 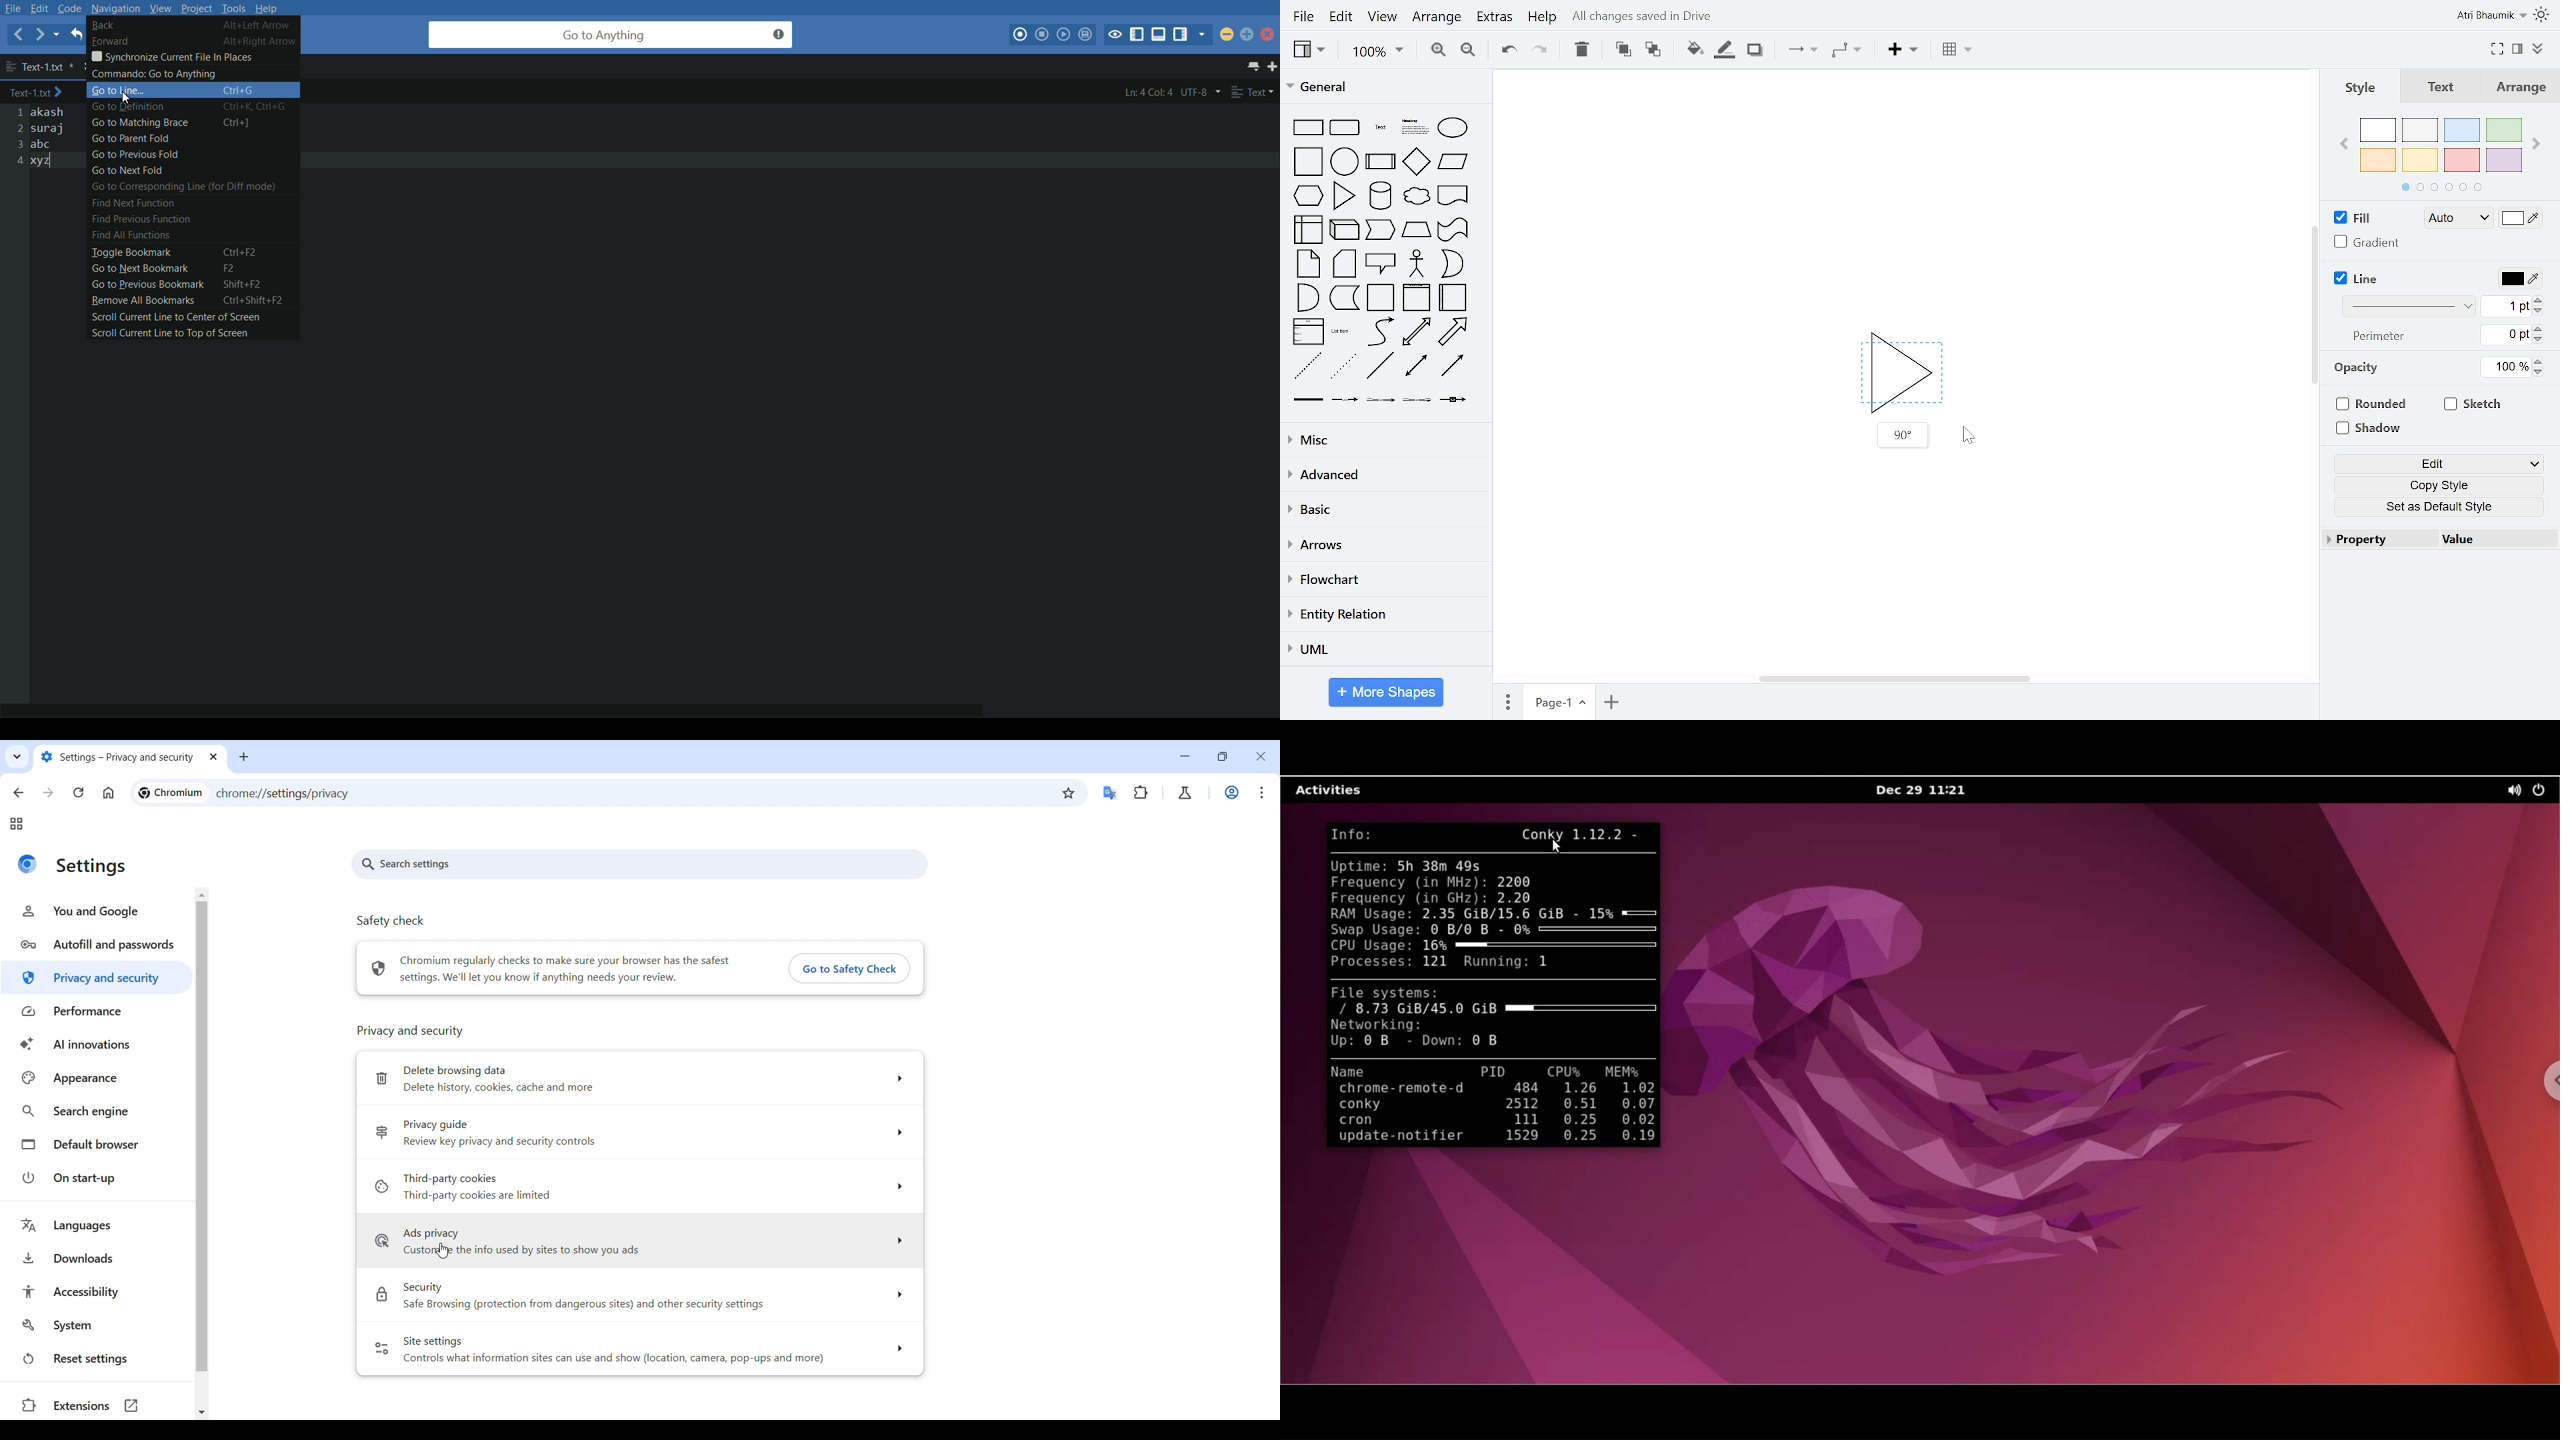 I want to click on general, so click(x=1381, y=85).